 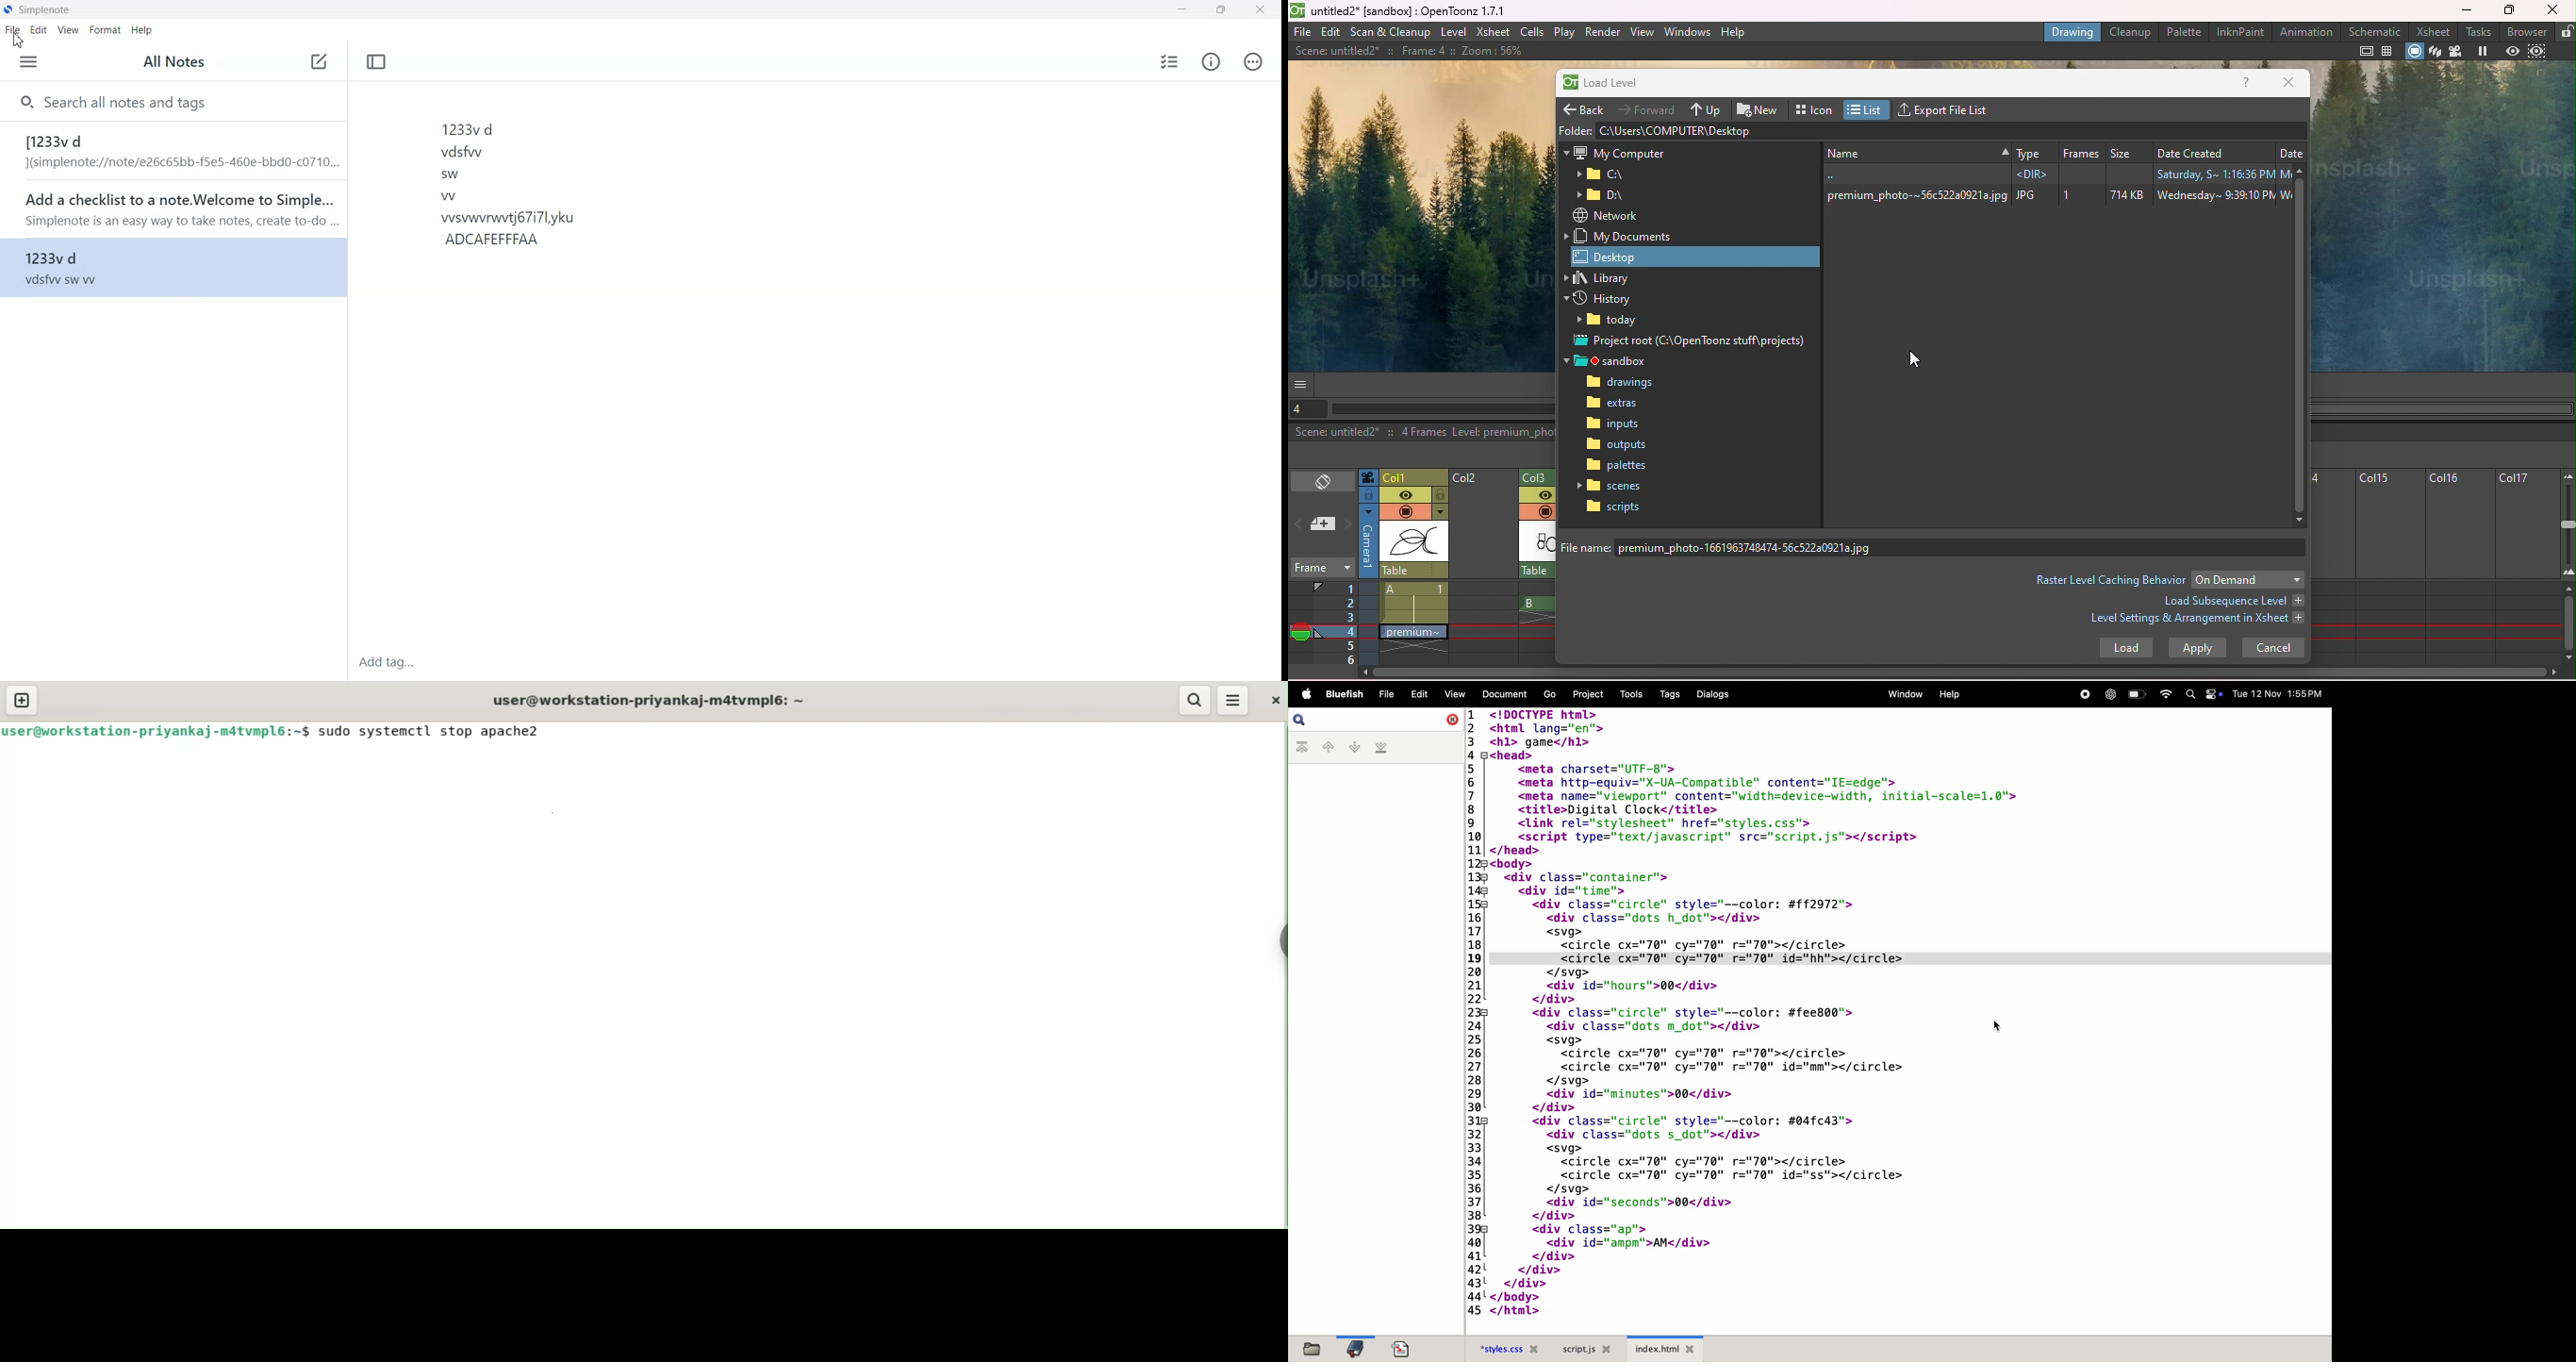 What do you see at coordinates (1781, 1012) in the screenshot?
I see `This is an HTML code for a Digital Clock with a css and javascript file linked to it. The code consists of how the clock would display the hours, minutes and seconds ` at bounding box center [1781, 1012].